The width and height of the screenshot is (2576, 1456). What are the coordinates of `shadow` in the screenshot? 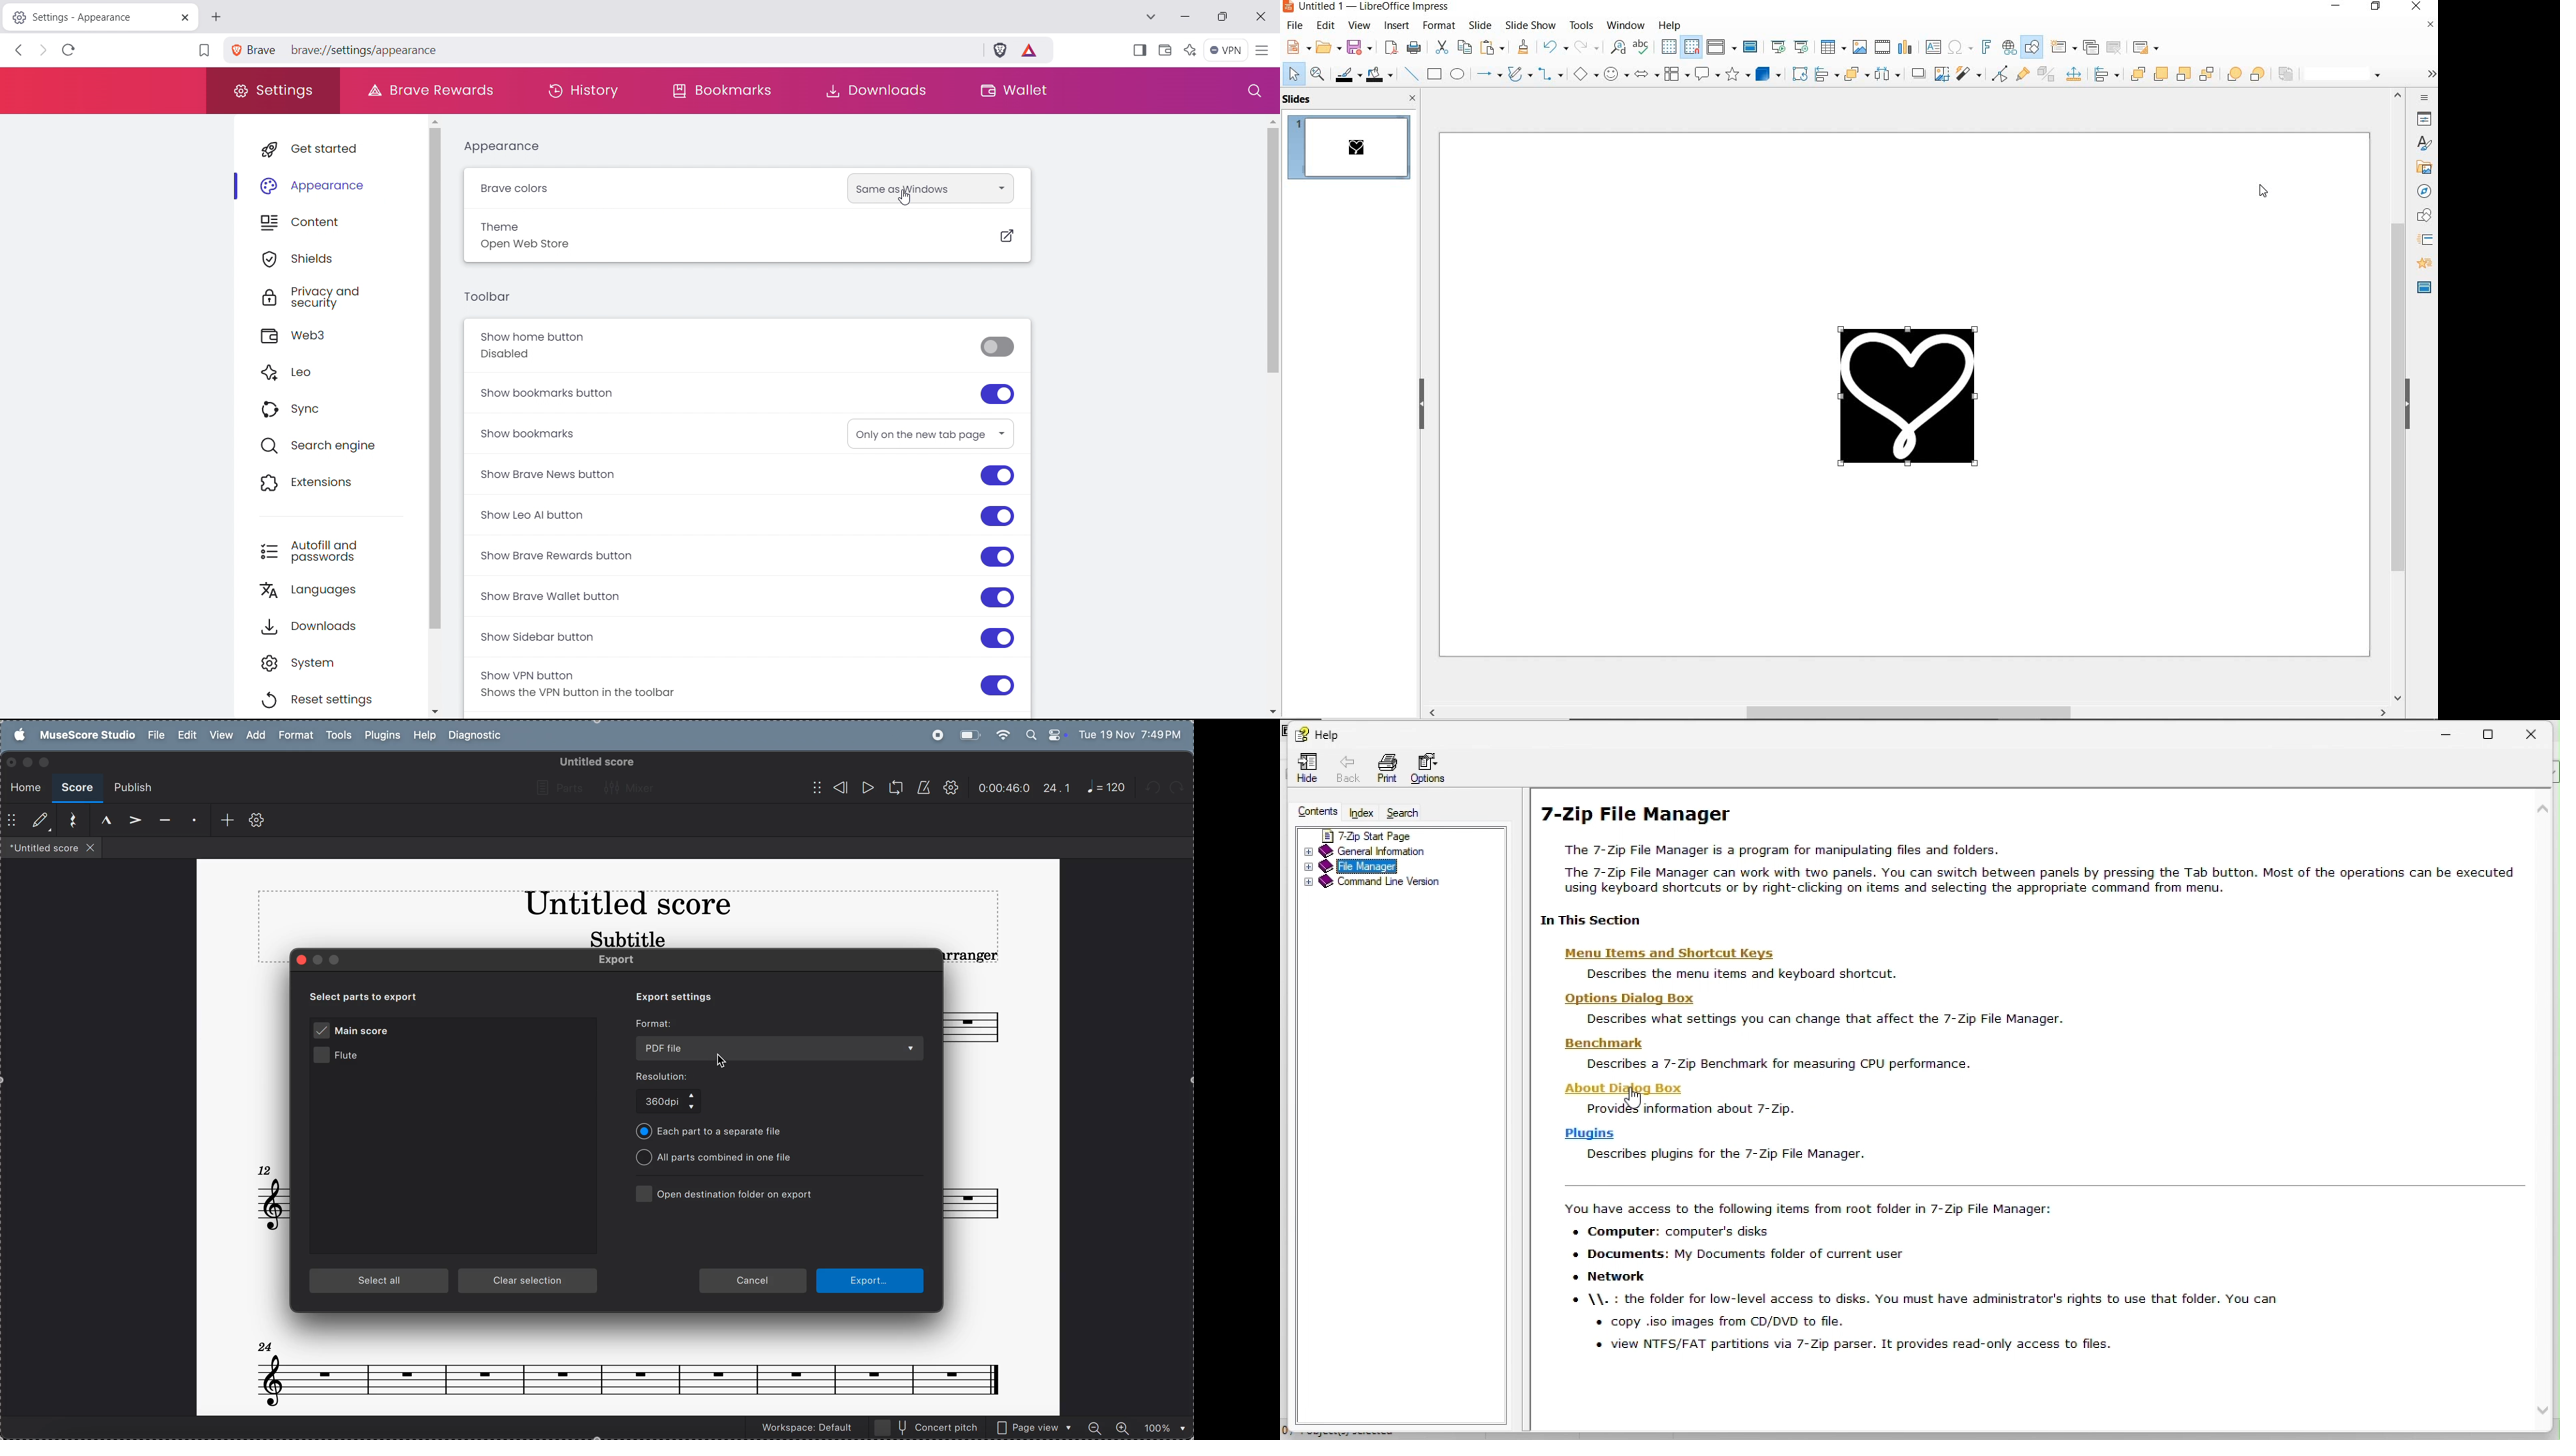 It's located at (1918, 72).